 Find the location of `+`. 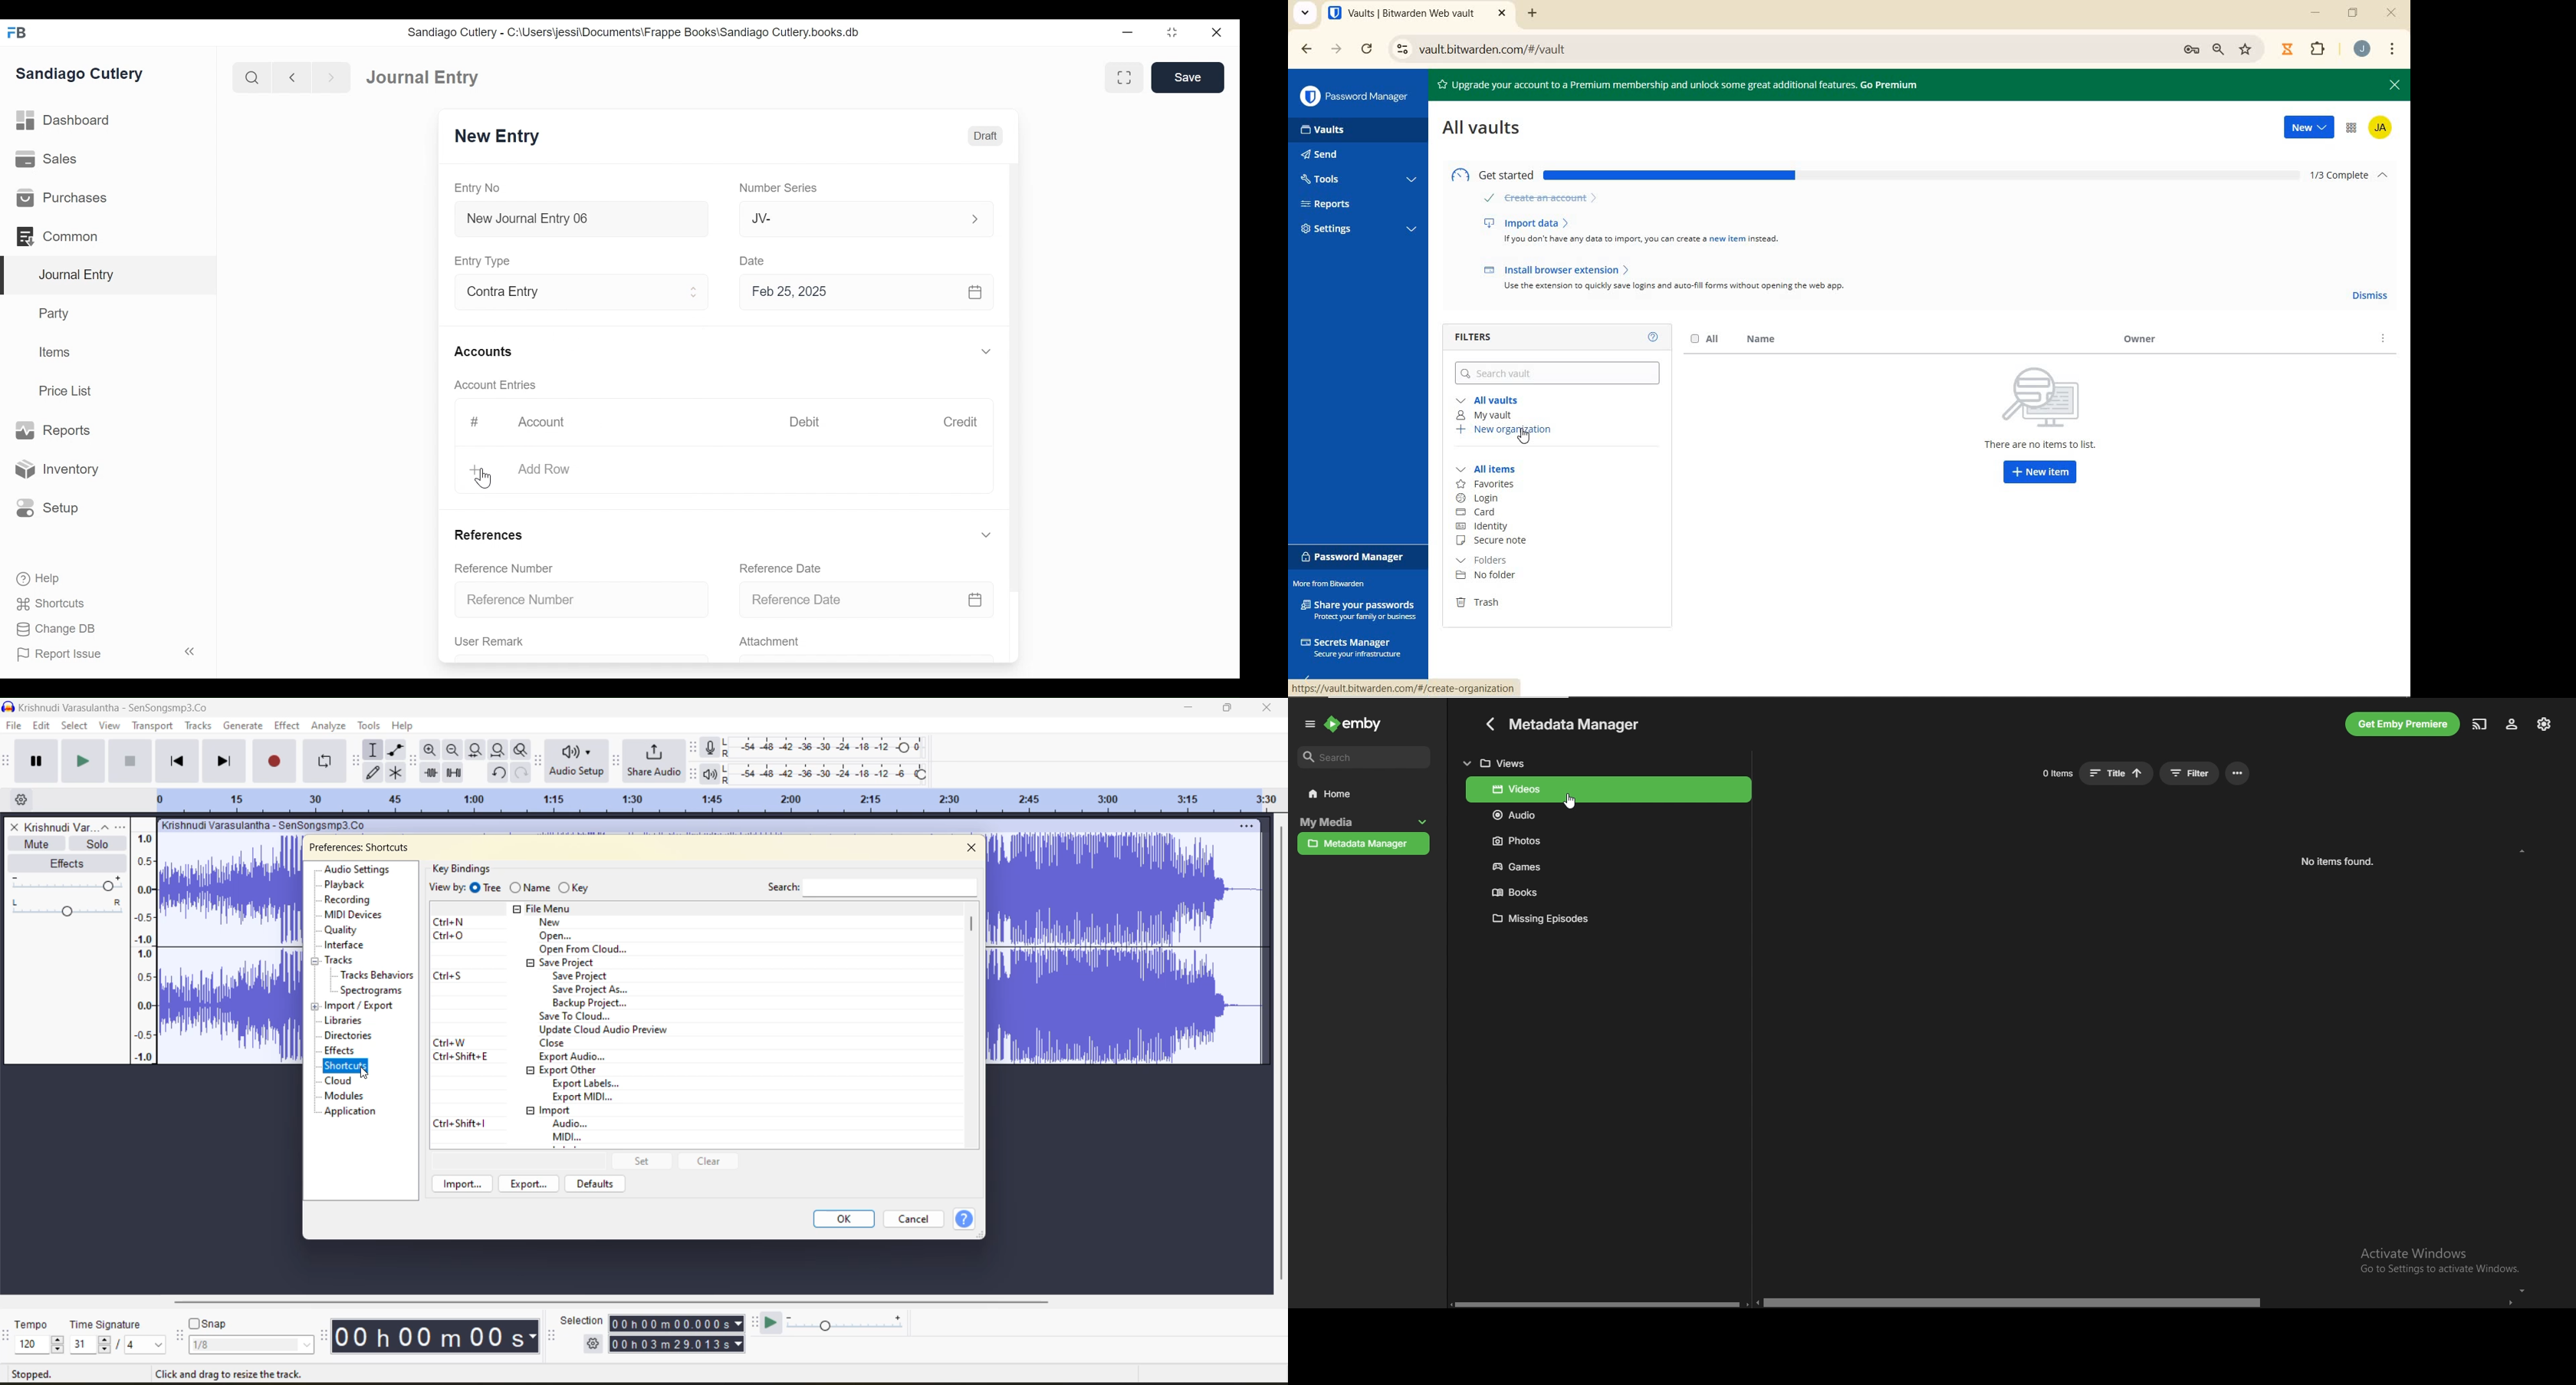

+ is located at coordinates (477, 470).